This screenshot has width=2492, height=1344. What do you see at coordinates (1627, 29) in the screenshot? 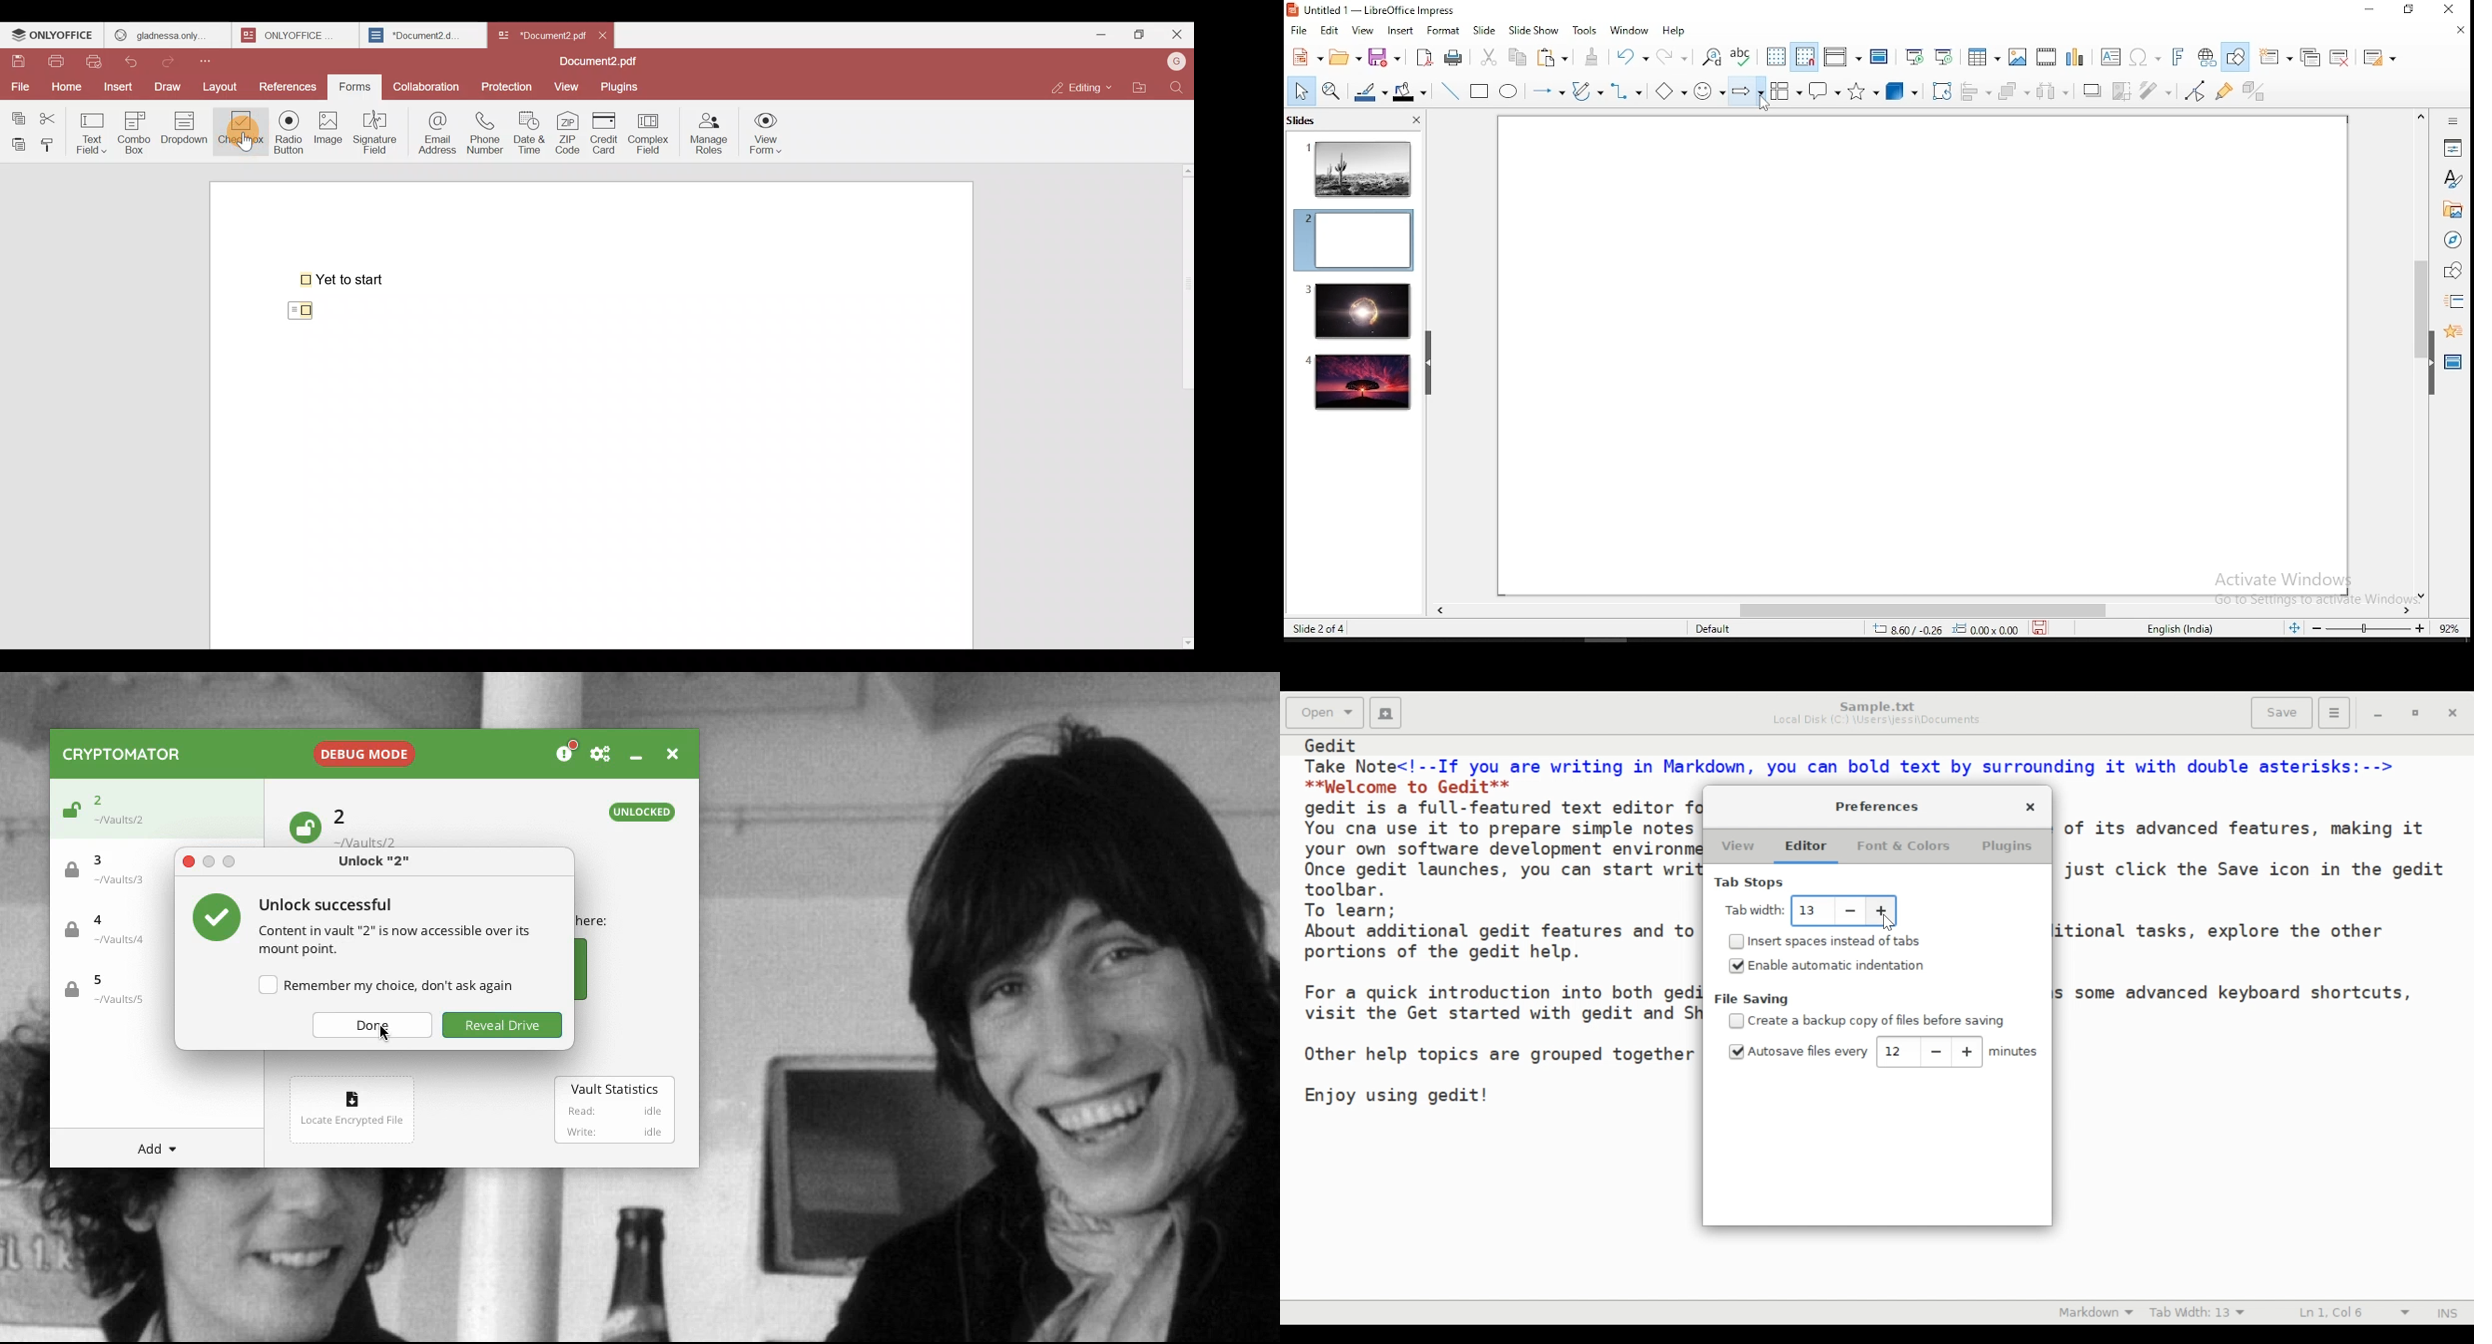
I see `window` at bounding box center [1627, 29].